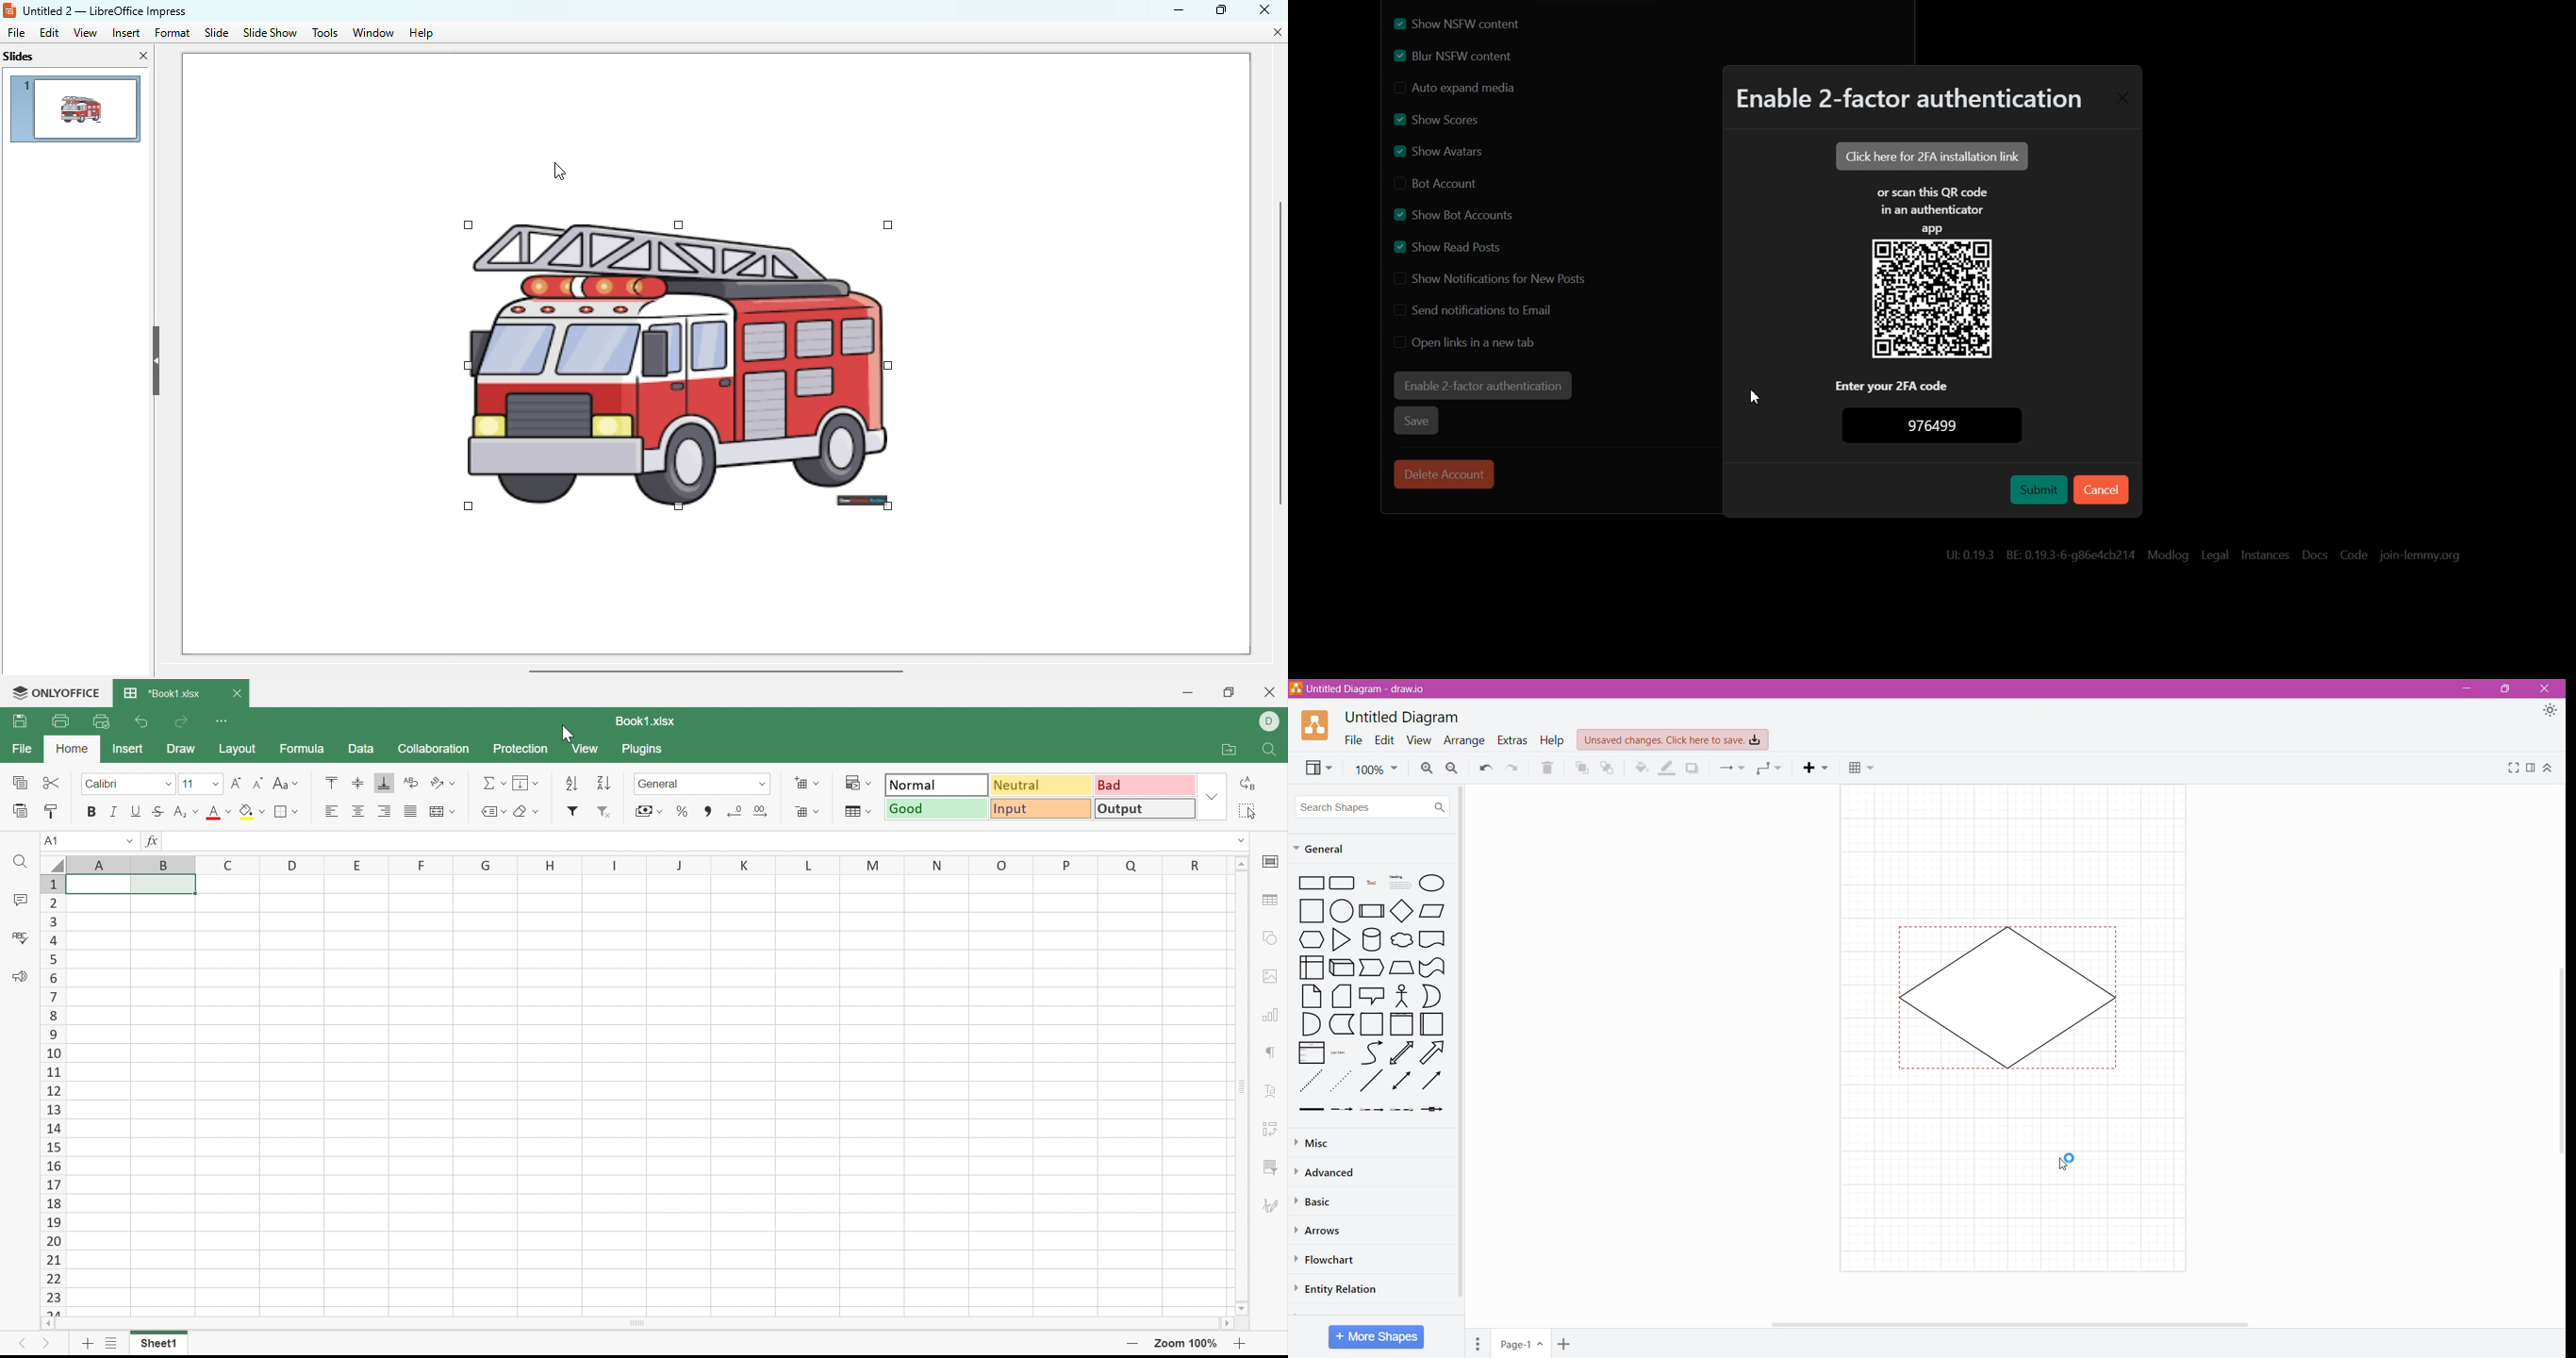 This screenshot has height=1372, width=2576. What do you see at coordinates (937, 783) in the screenshot?
I see `Normal` at bounding box center [937, 783].